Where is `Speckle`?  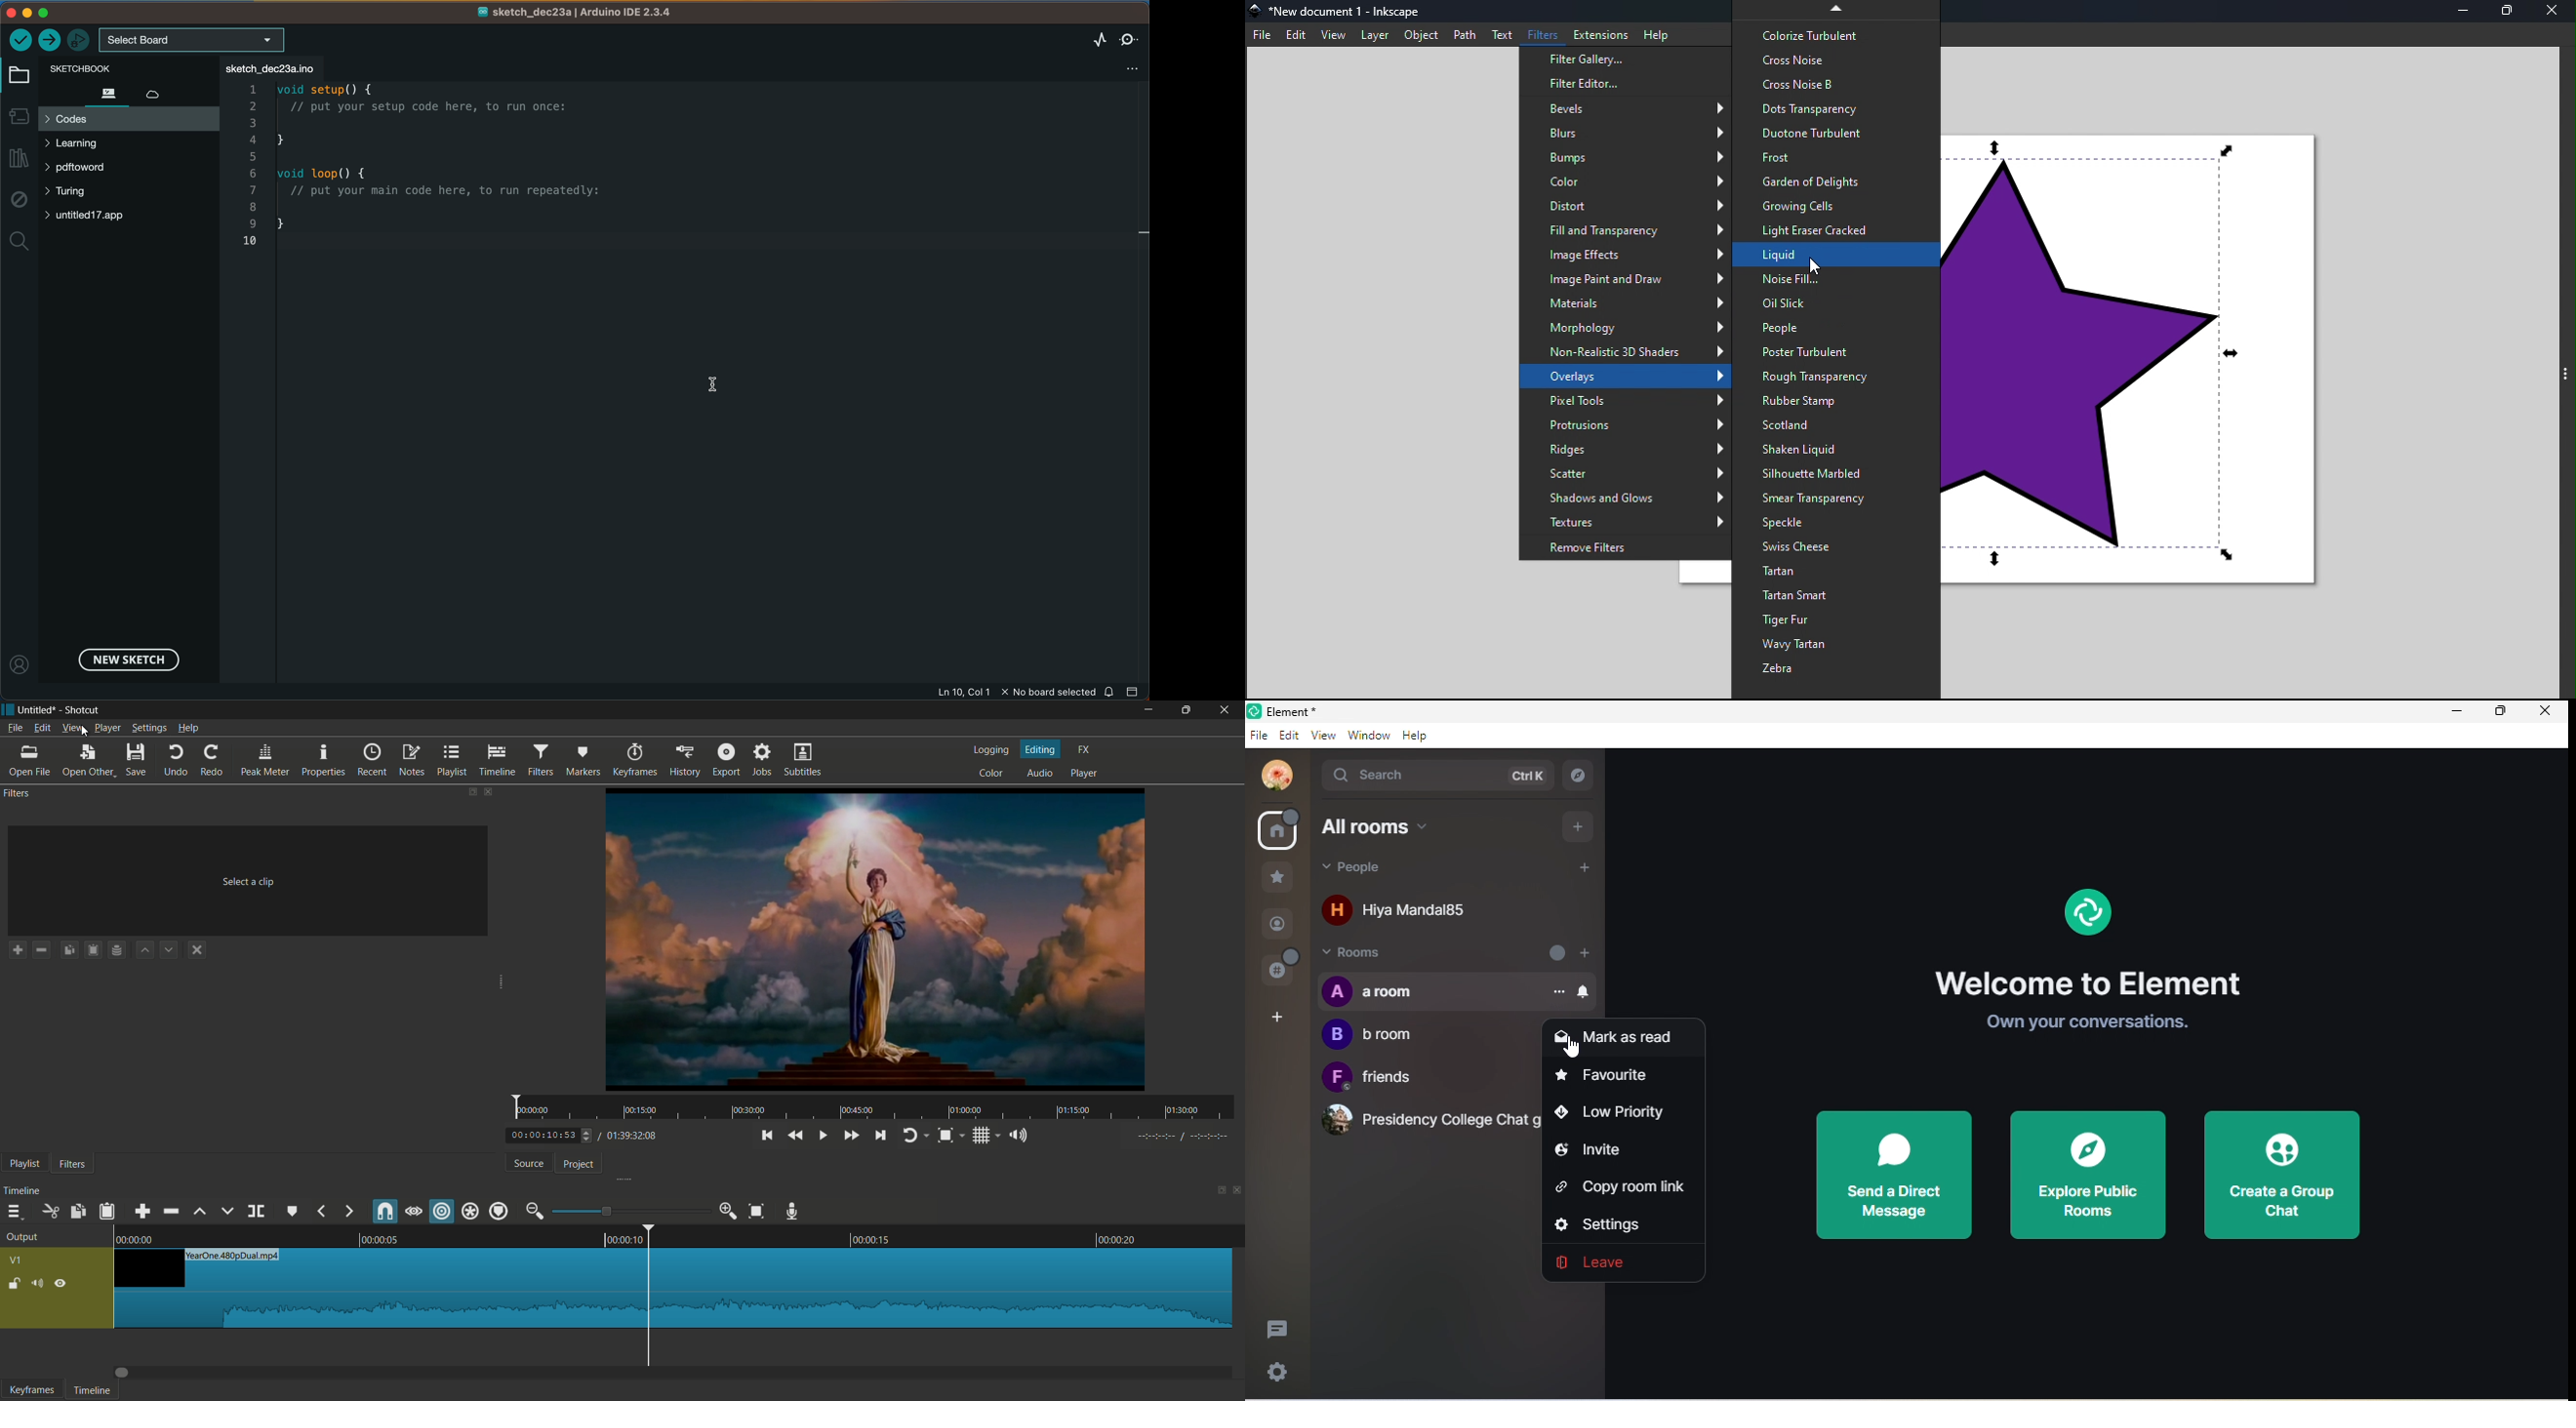 Speckle is located at coordinates (1836, 524).